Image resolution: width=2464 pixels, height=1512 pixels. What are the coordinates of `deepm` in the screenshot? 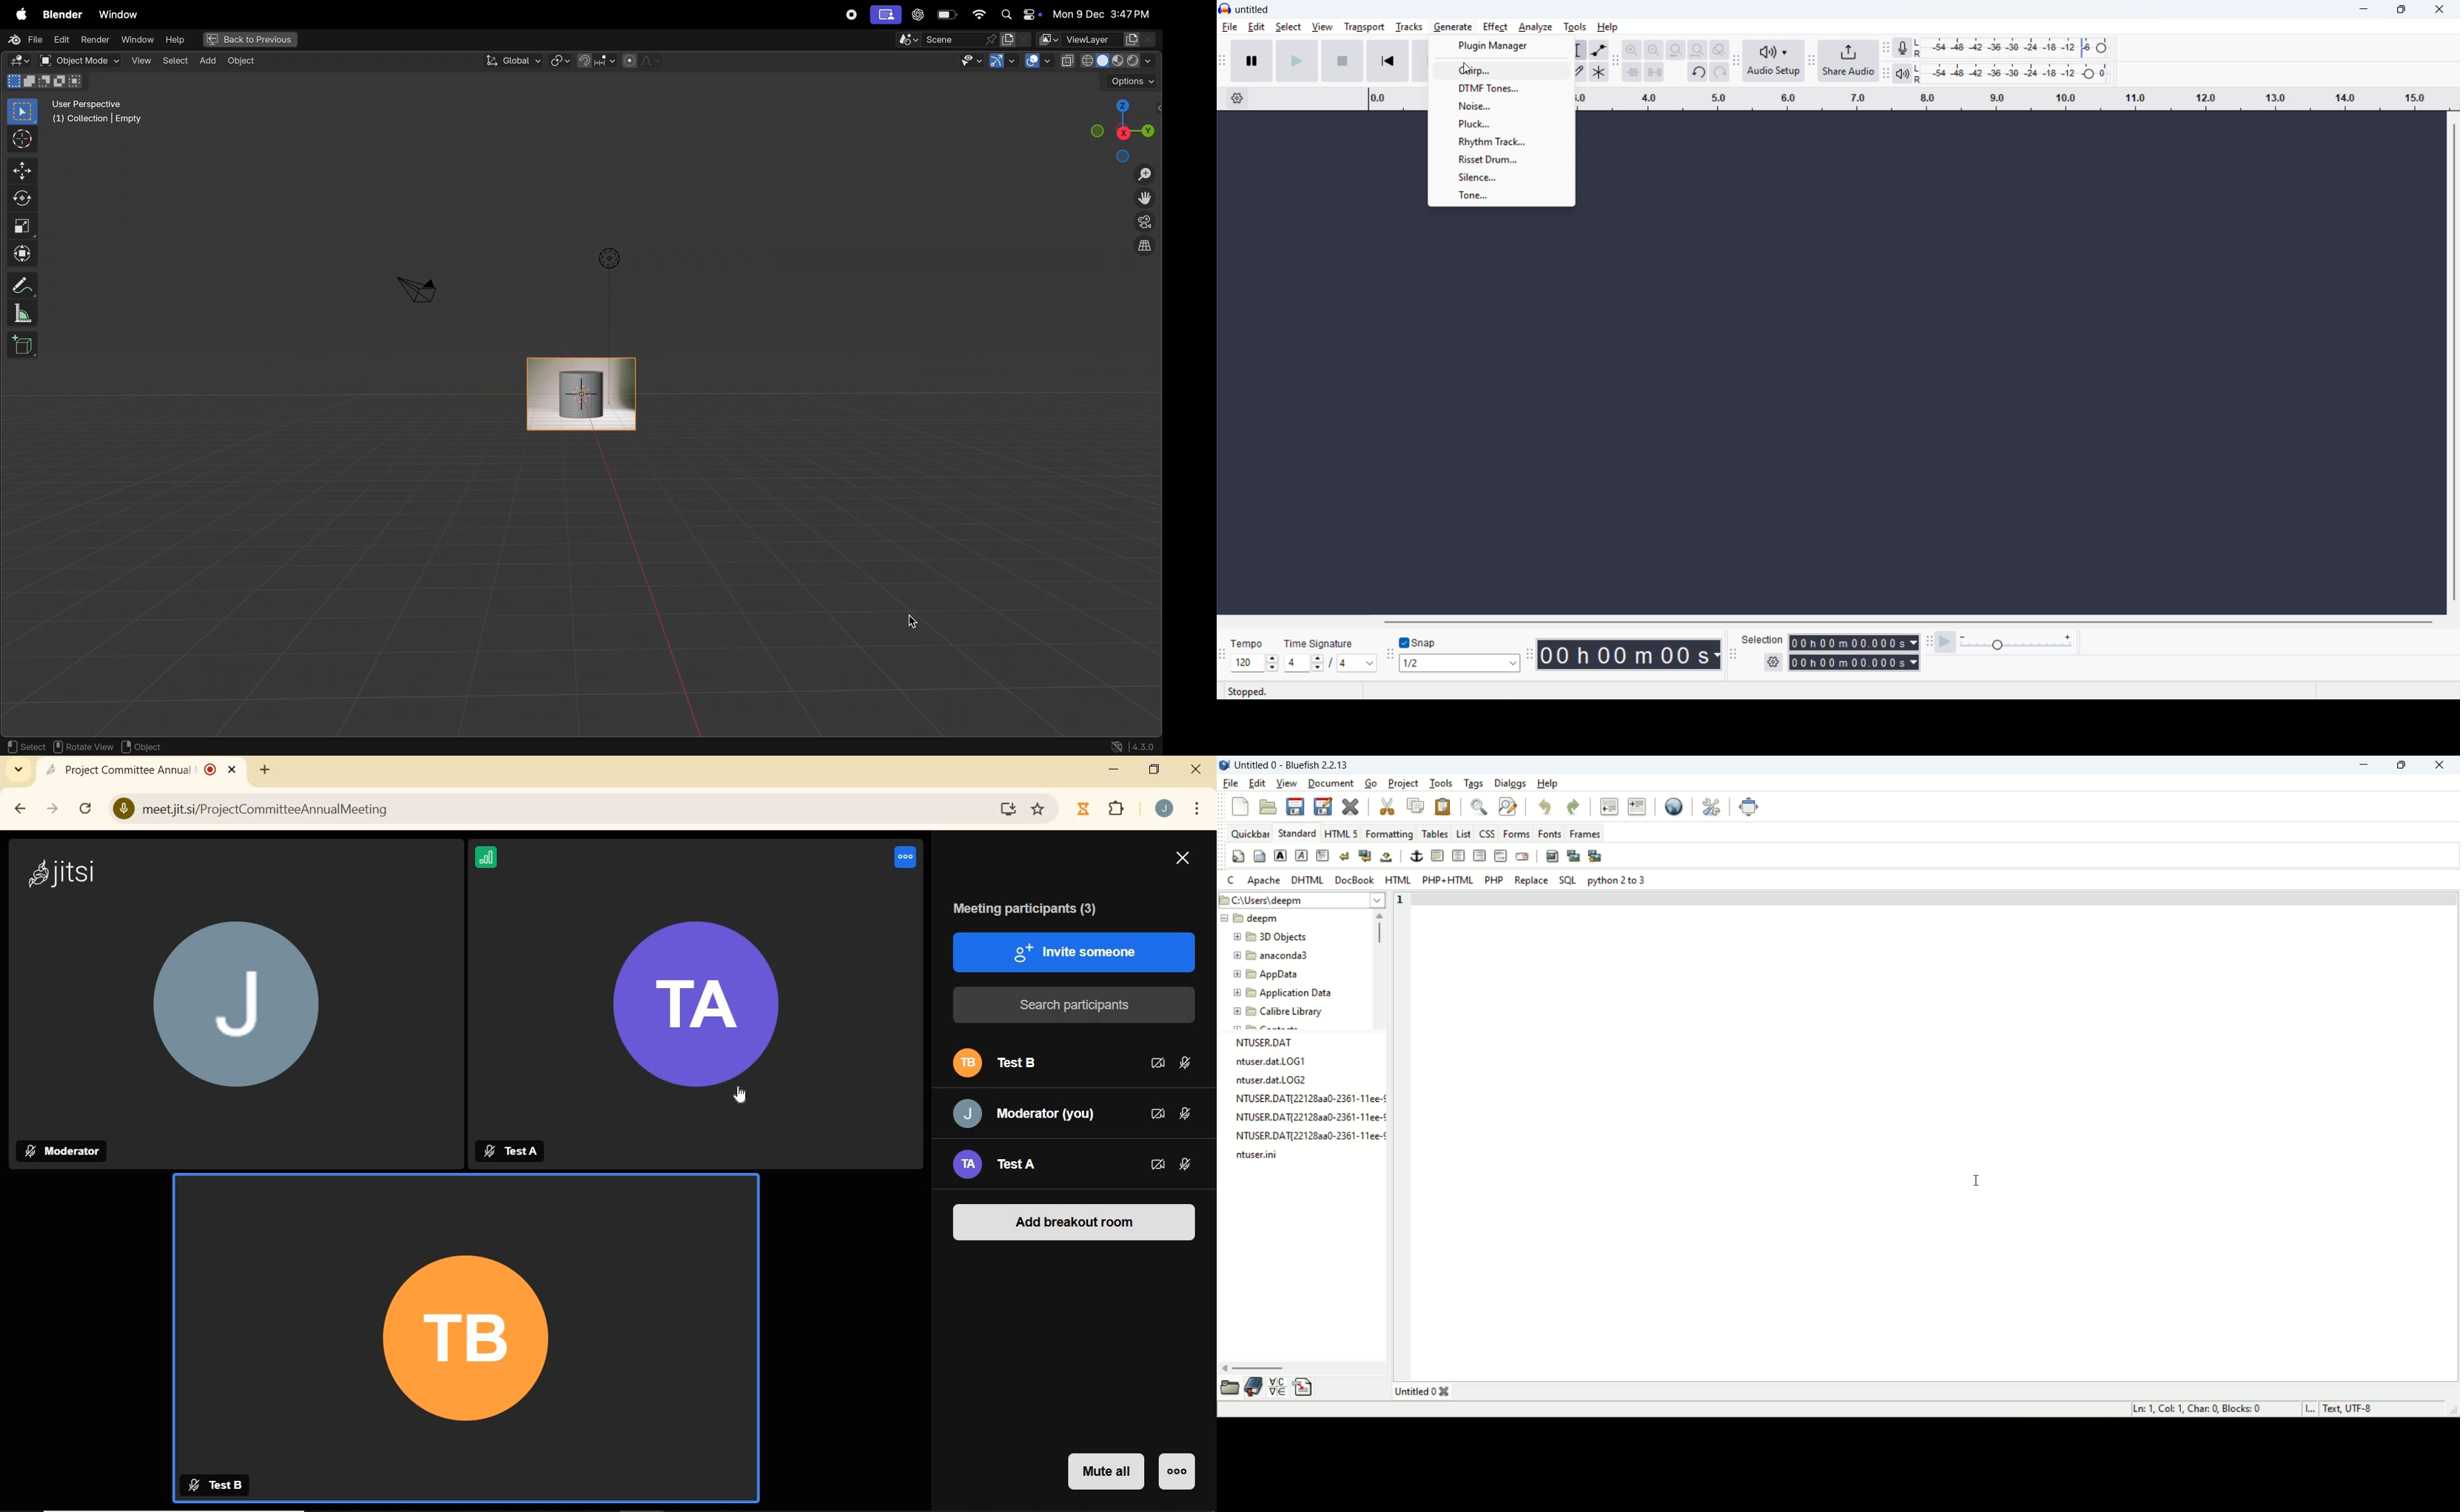 It's located at (1265, 921).